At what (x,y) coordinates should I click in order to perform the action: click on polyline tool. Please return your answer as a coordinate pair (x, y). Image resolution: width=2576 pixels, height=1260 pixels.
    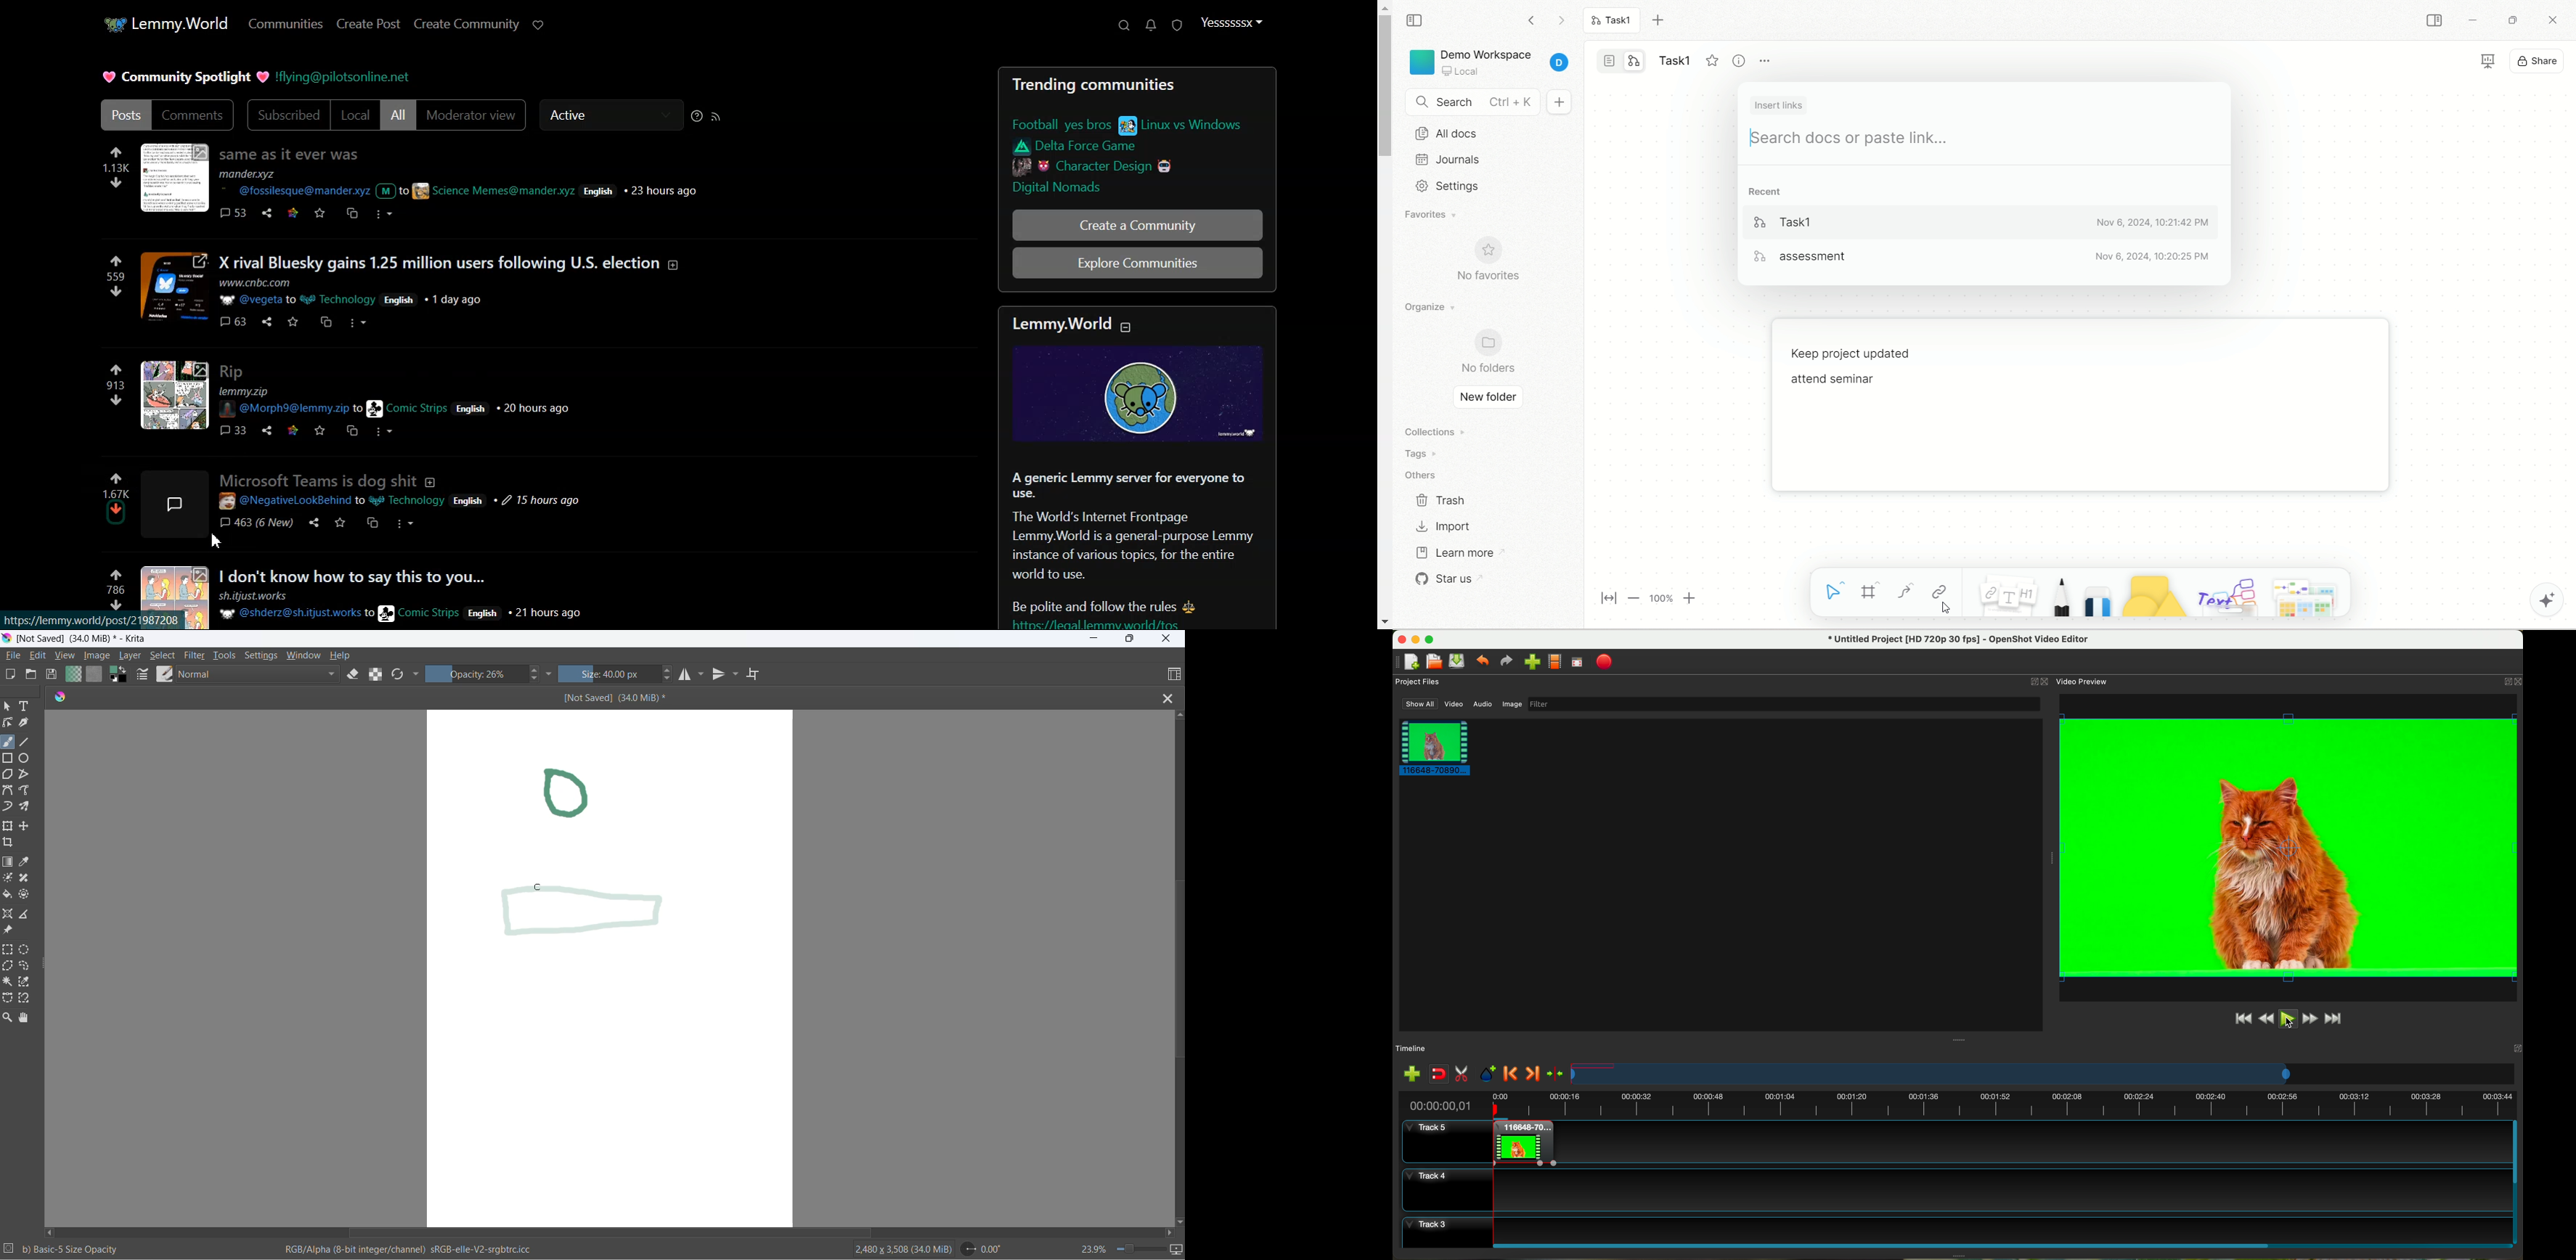
    Looking at the image, I should click on (28, 774).